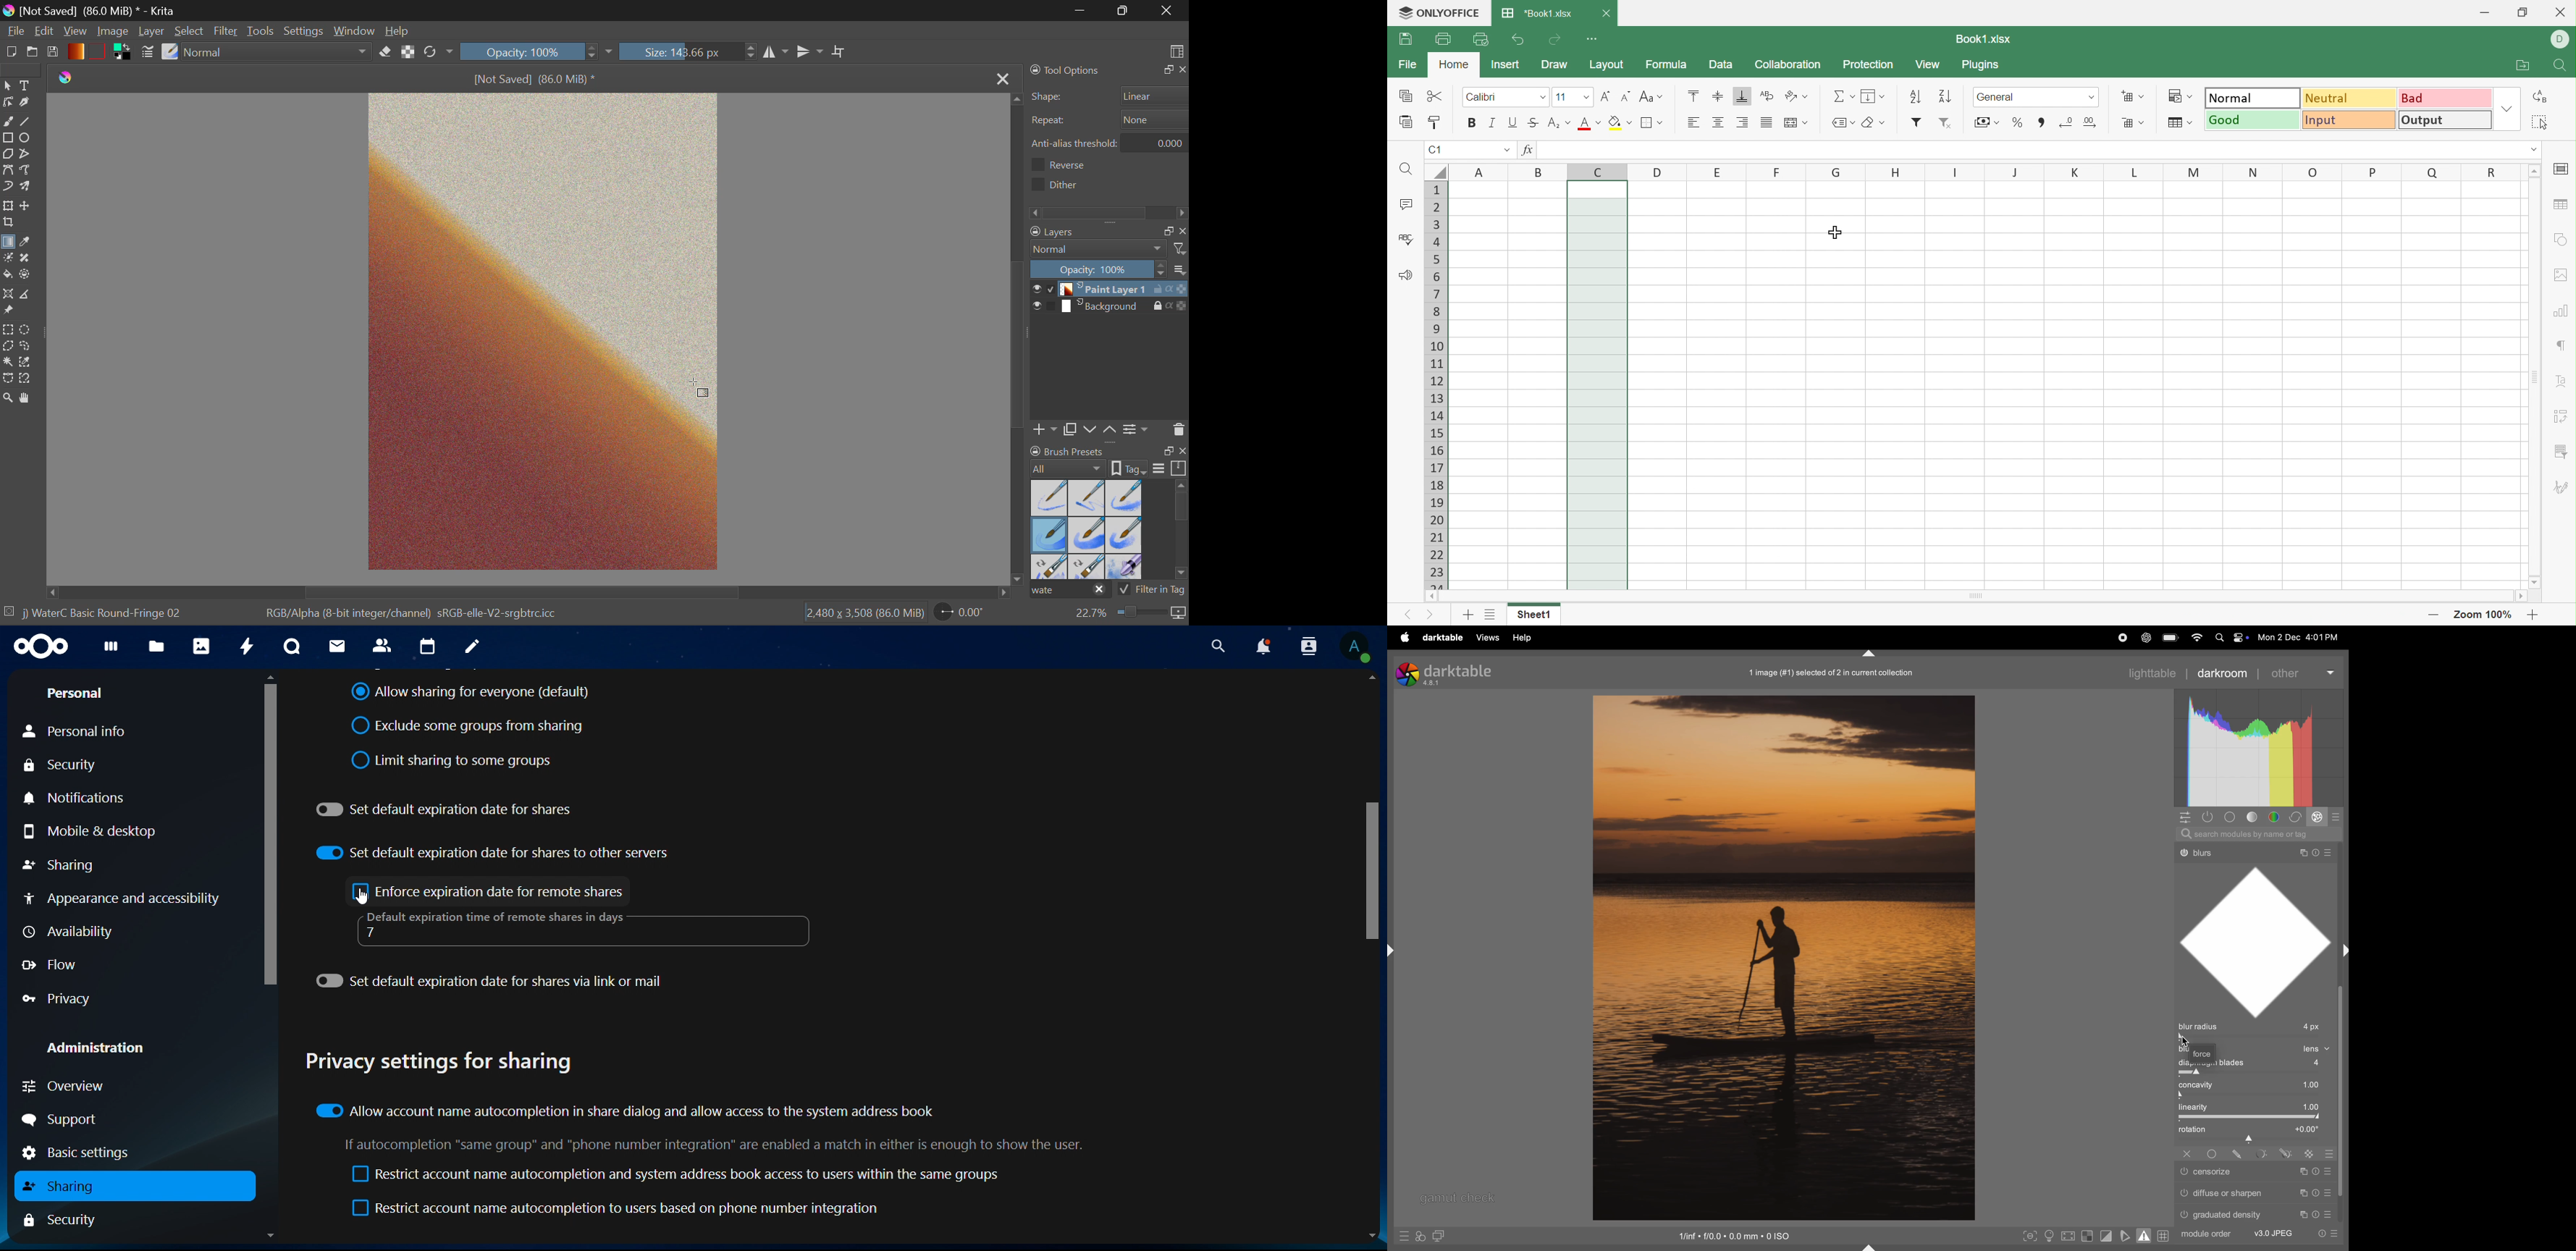 Image resolution: width=2576 pixels, height=1260 pixels. Describe the element at coordinates (1406, 637) in the screenshot. I see `apple menu` at that location.